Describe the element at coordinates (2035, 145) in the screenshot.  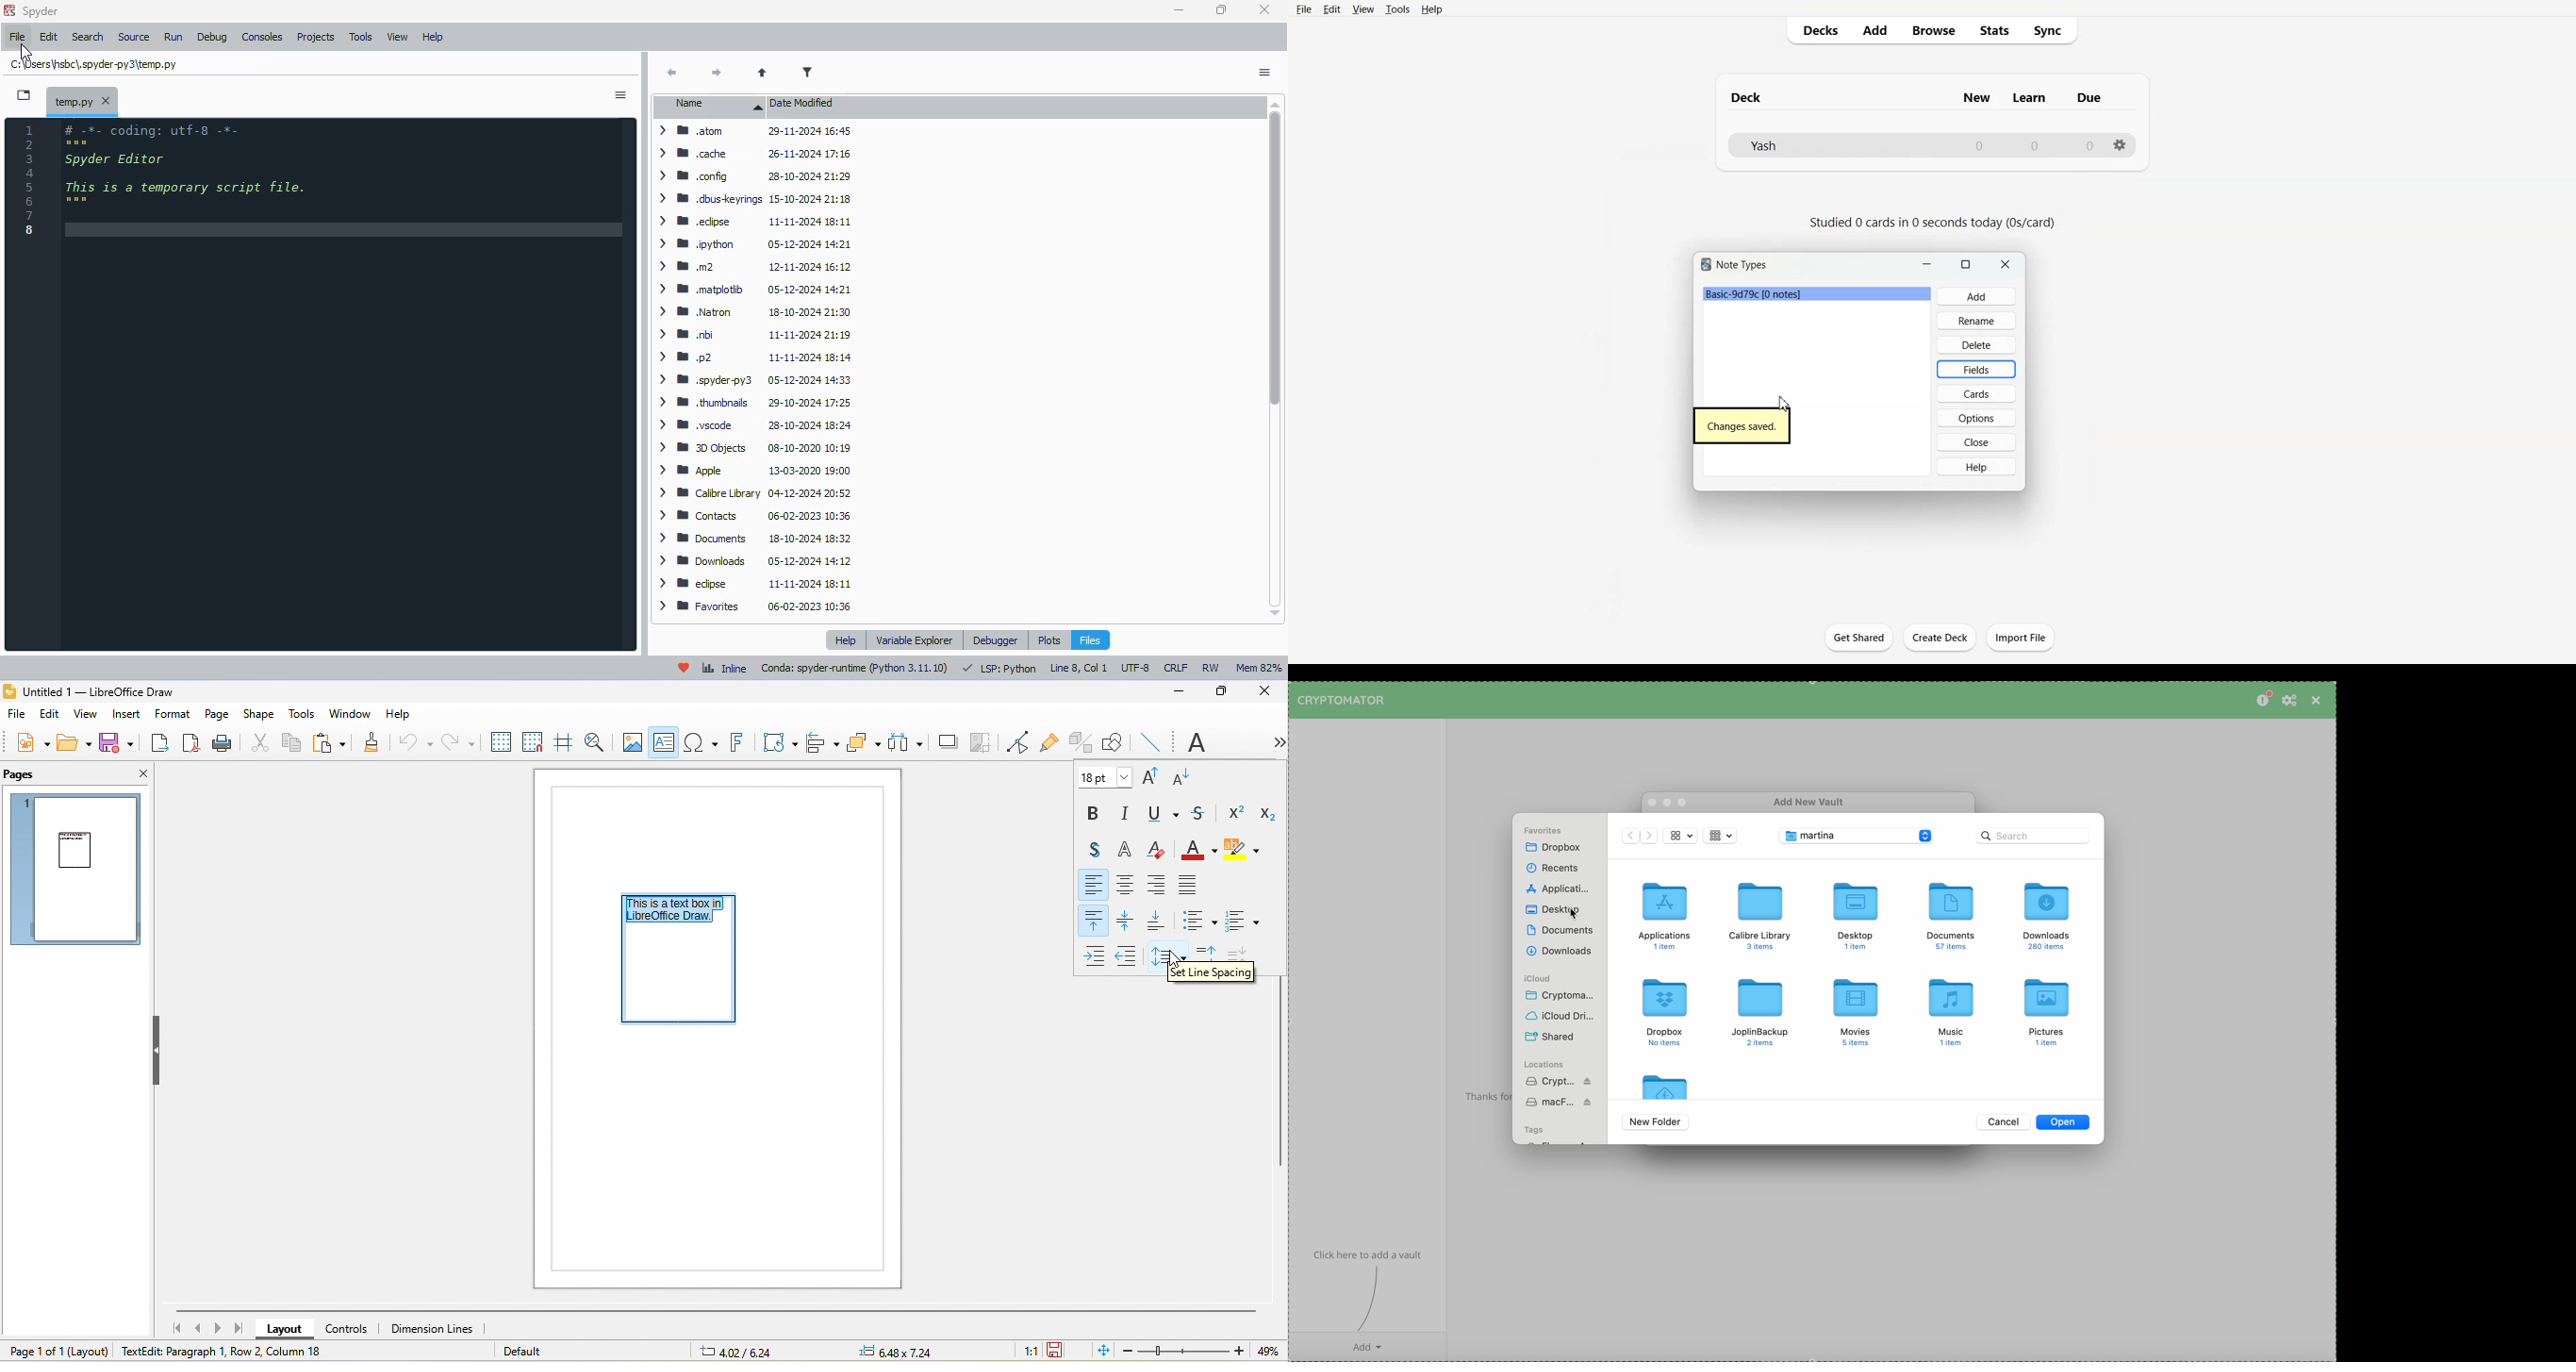
I see `Number of Learn cards` at that location.